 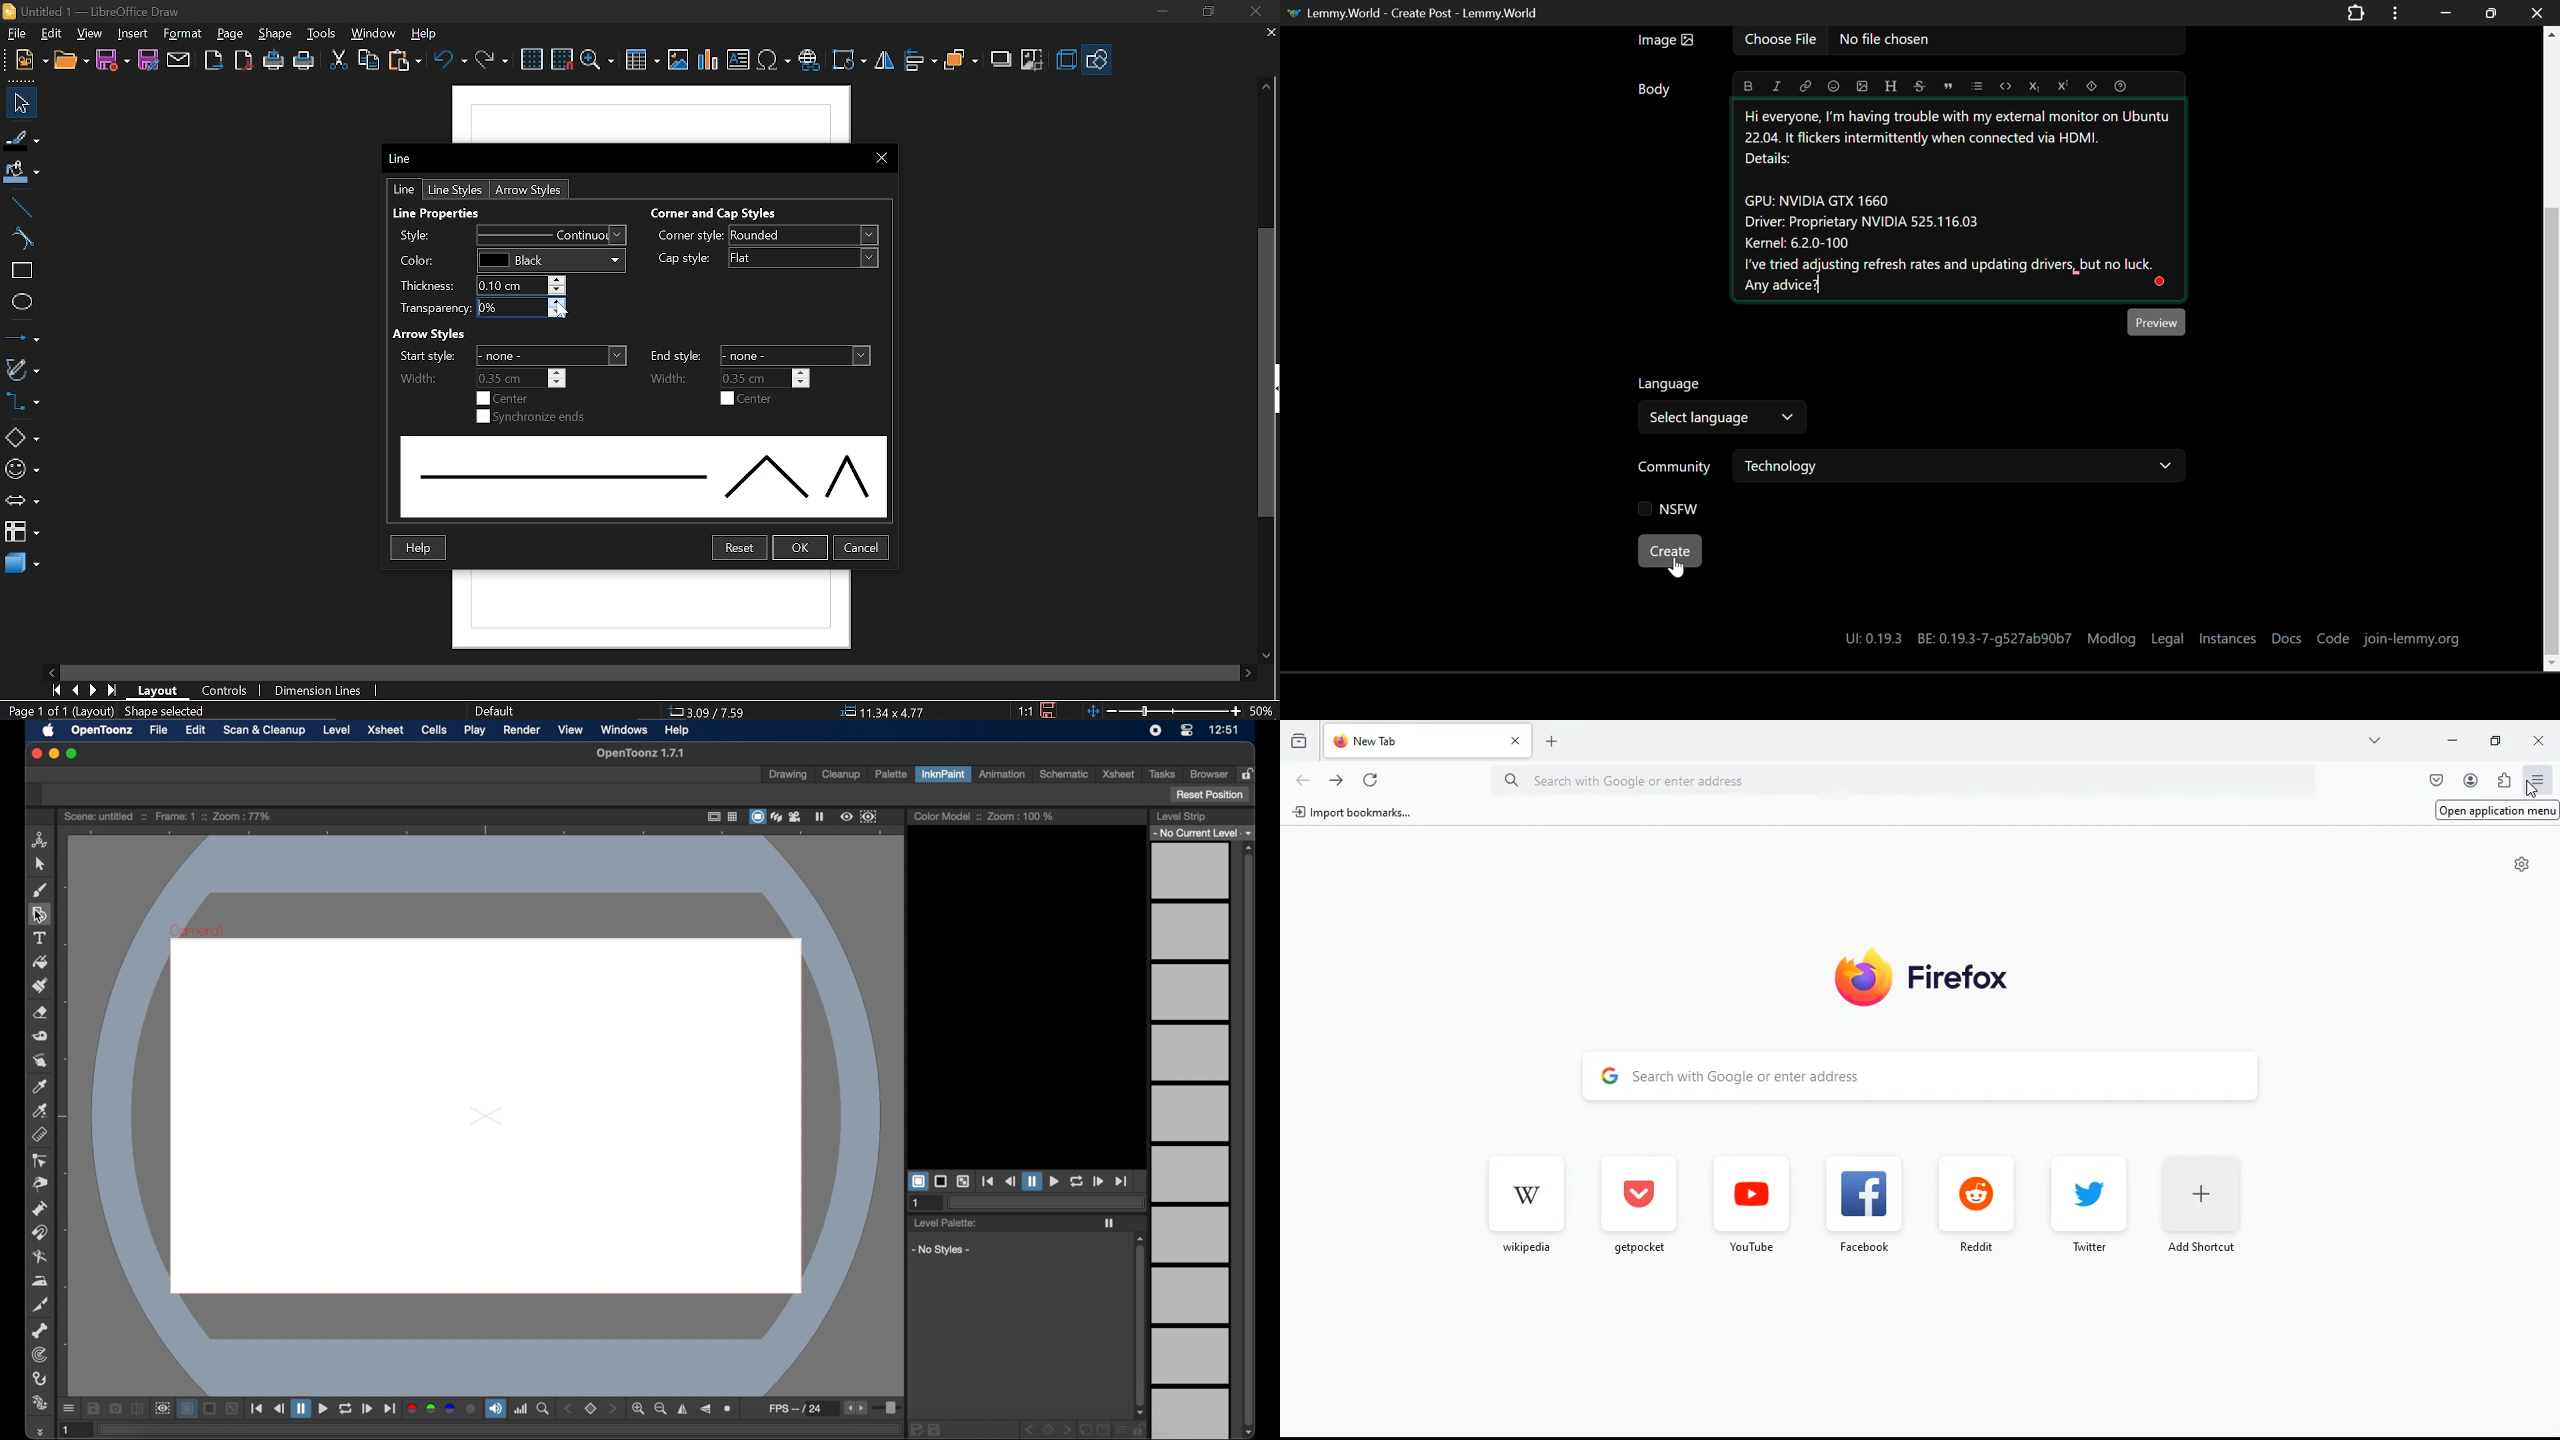 What do you see at coordinates (41, 1111) in the screenshot?
I see `picker tool` at bounding box center [41, 1111].